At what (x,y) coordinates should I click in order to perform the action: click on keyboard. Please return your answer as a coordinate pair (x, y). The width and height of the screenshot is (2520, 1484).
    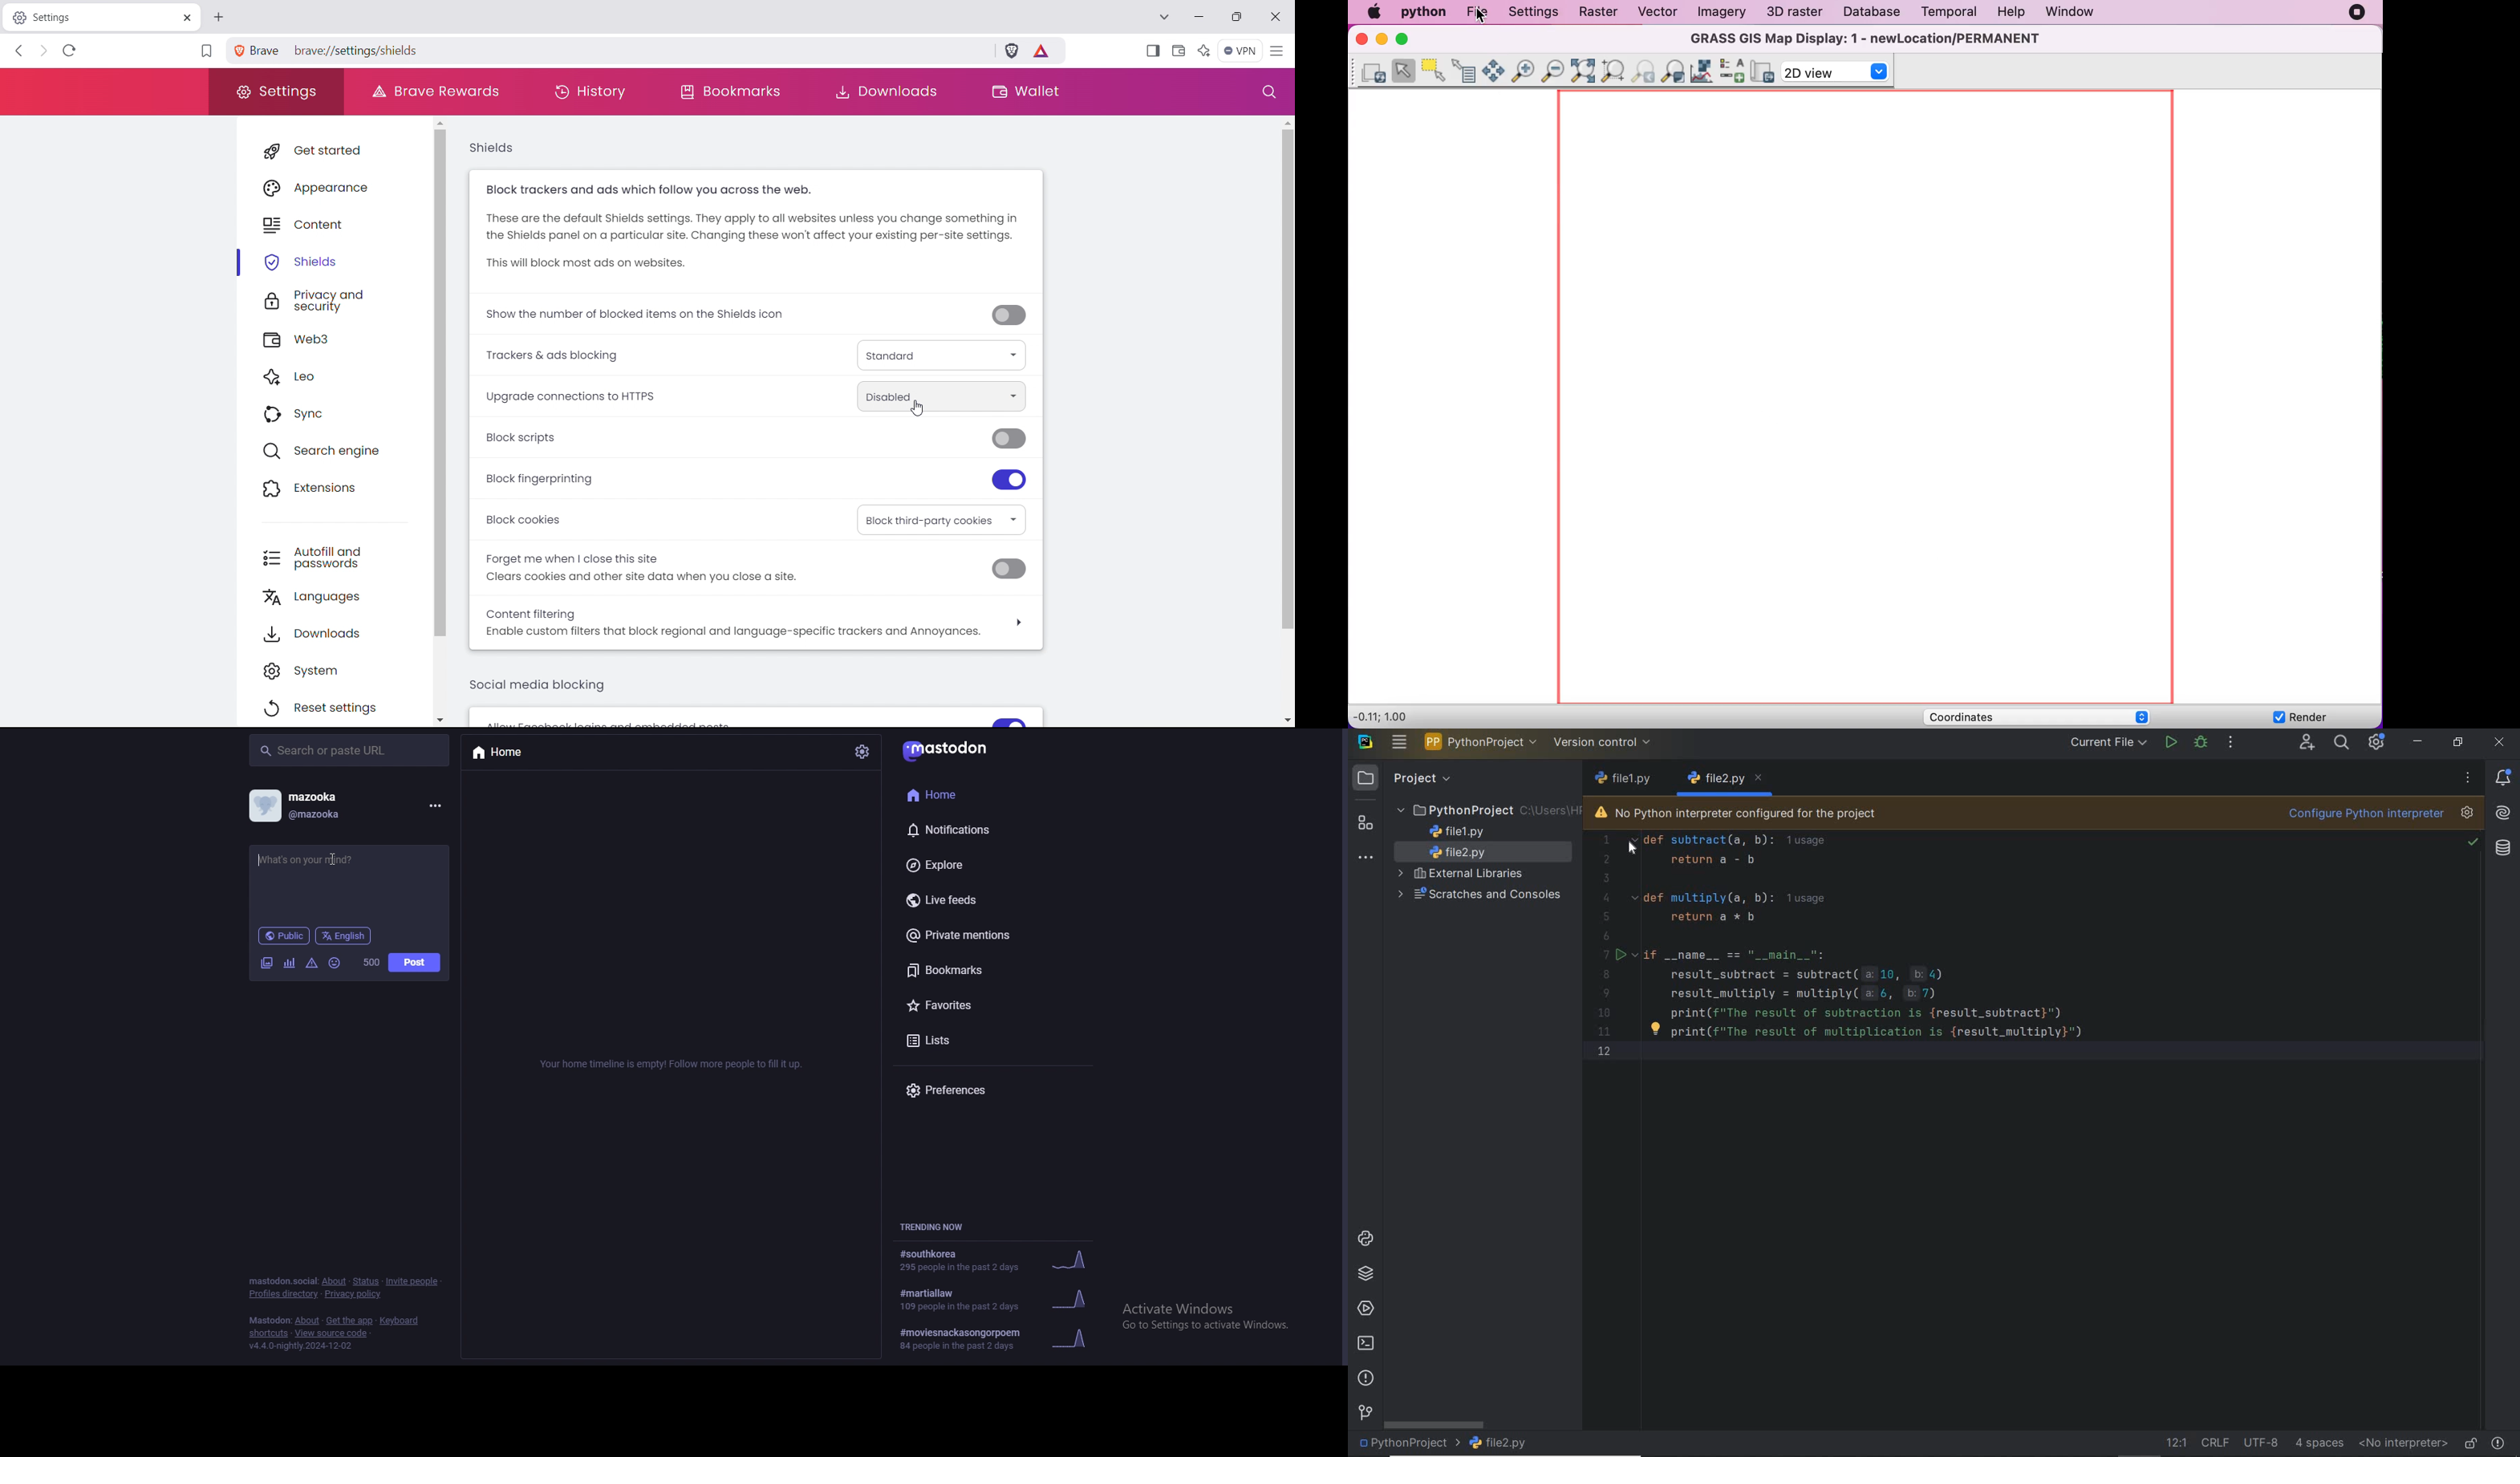
    Looking at the image, I should click on (398, 1320).